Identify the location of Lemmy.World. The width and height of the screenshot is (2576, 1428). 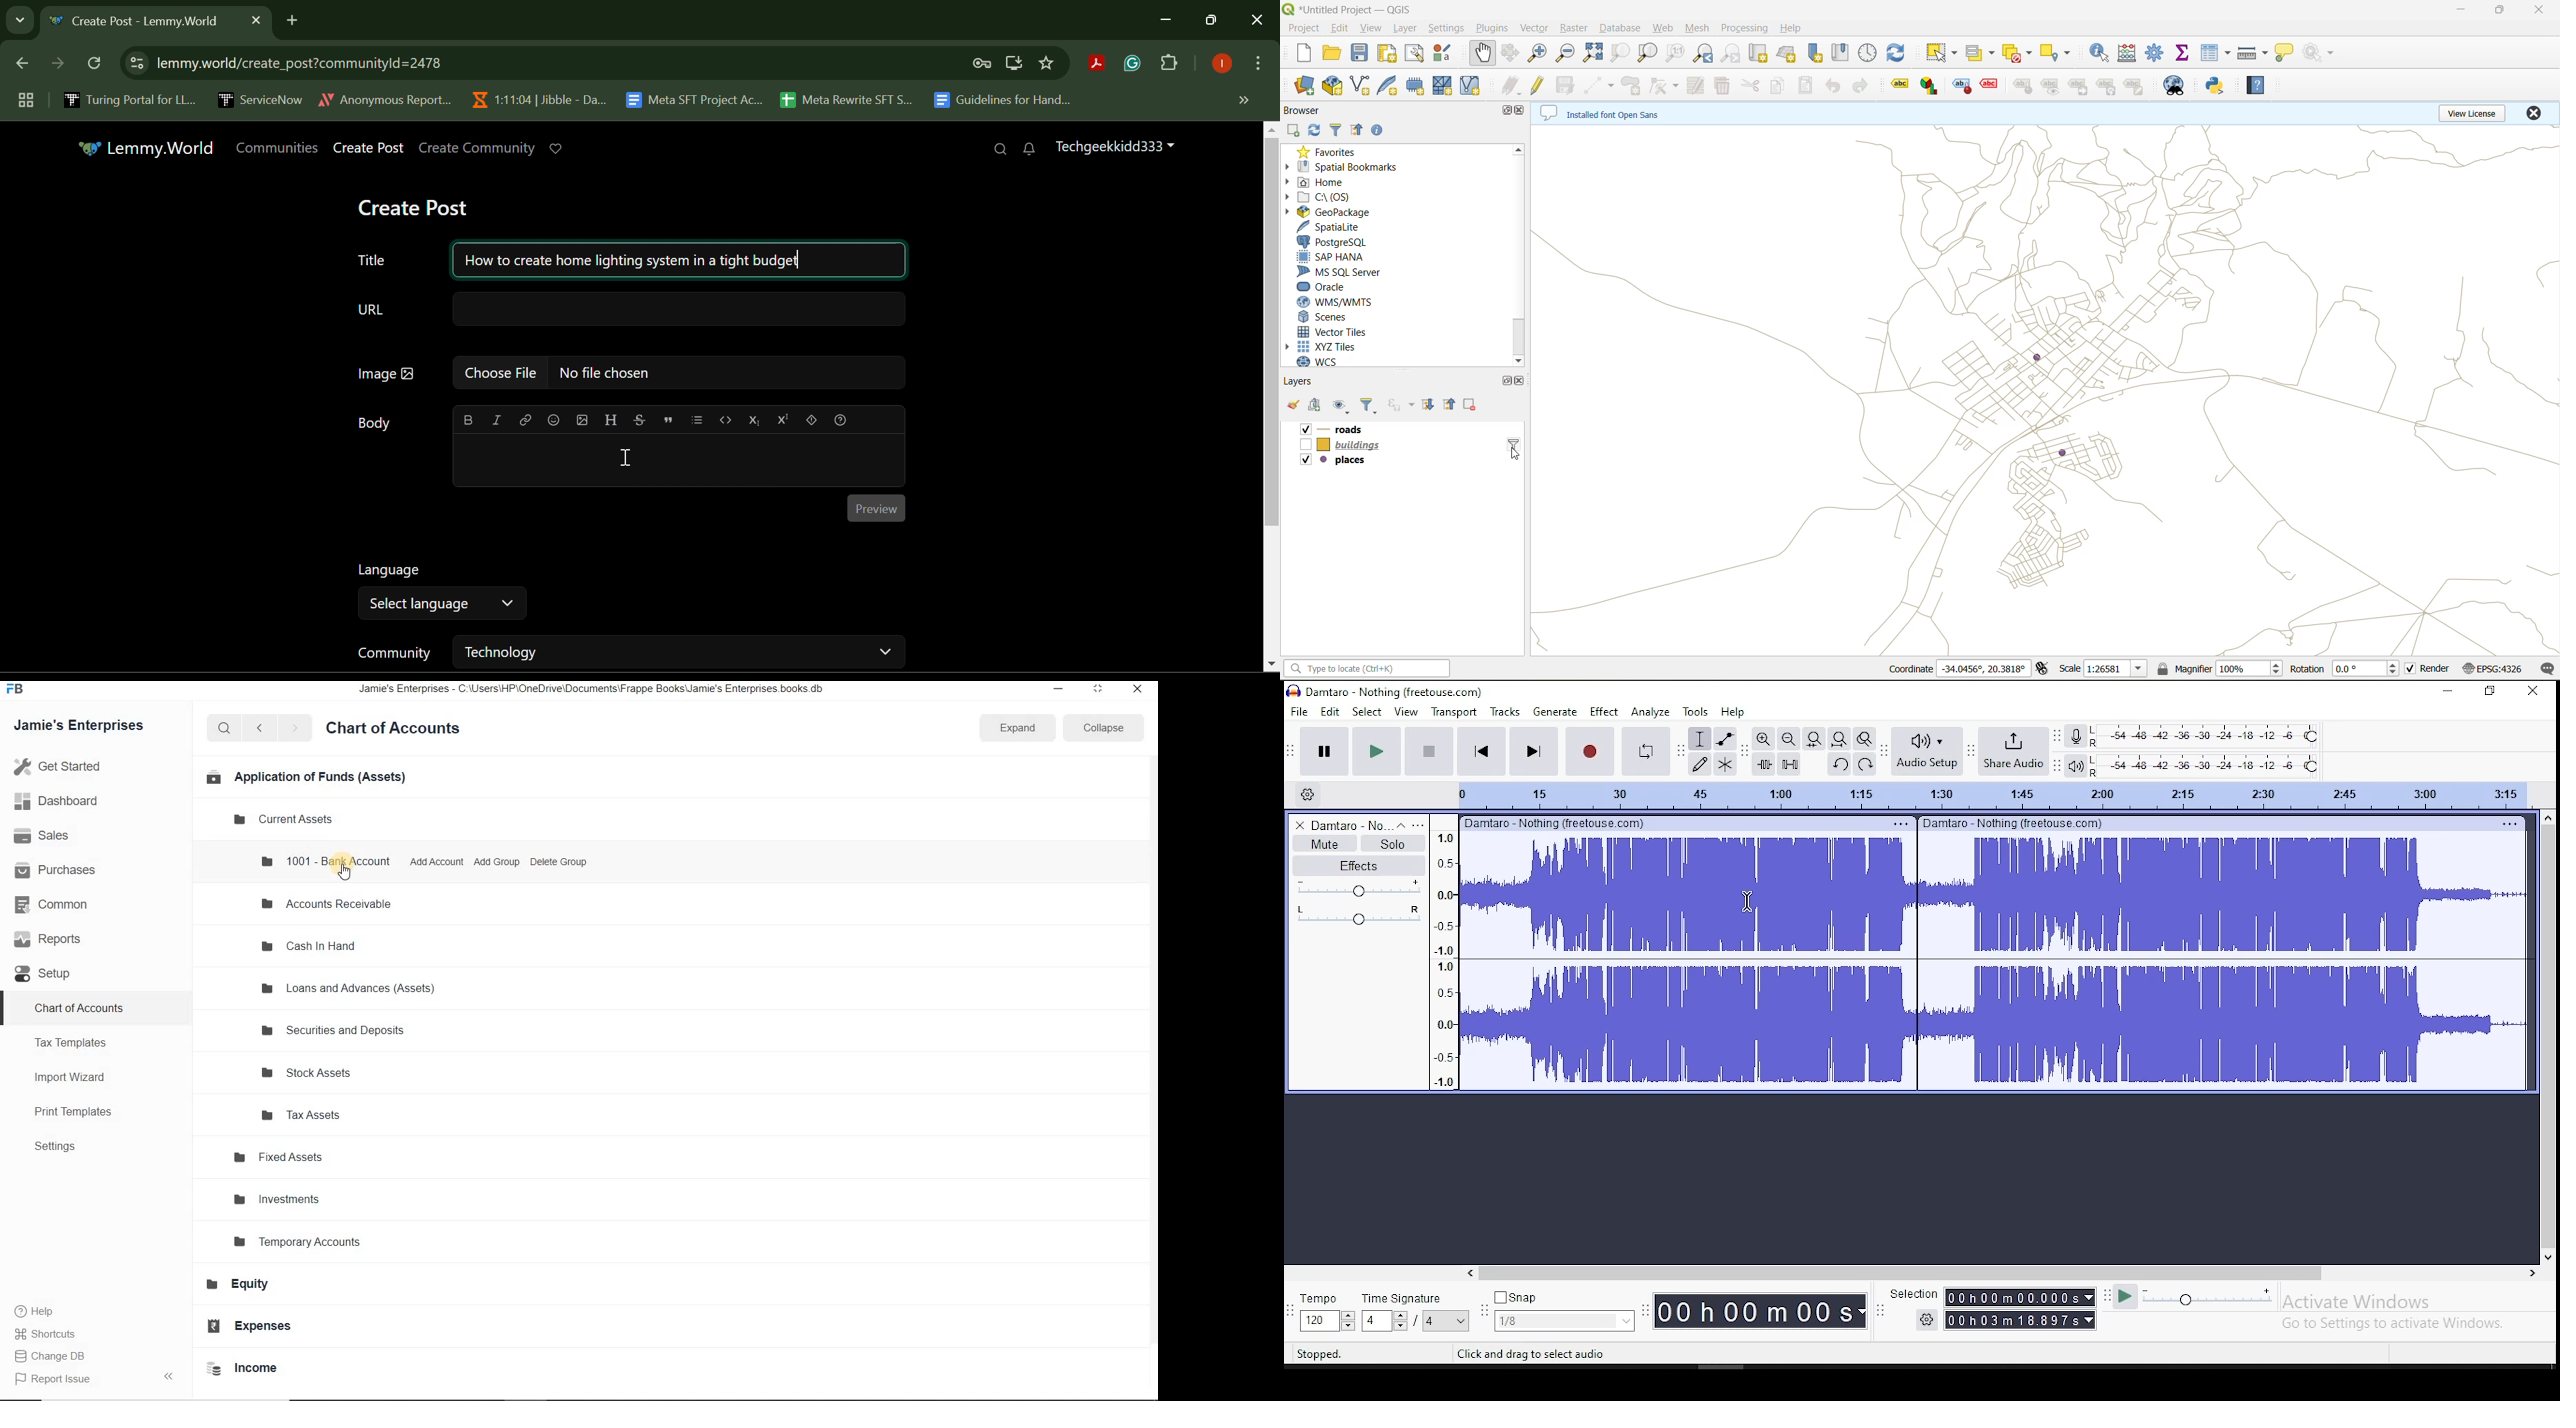
(149, 149).